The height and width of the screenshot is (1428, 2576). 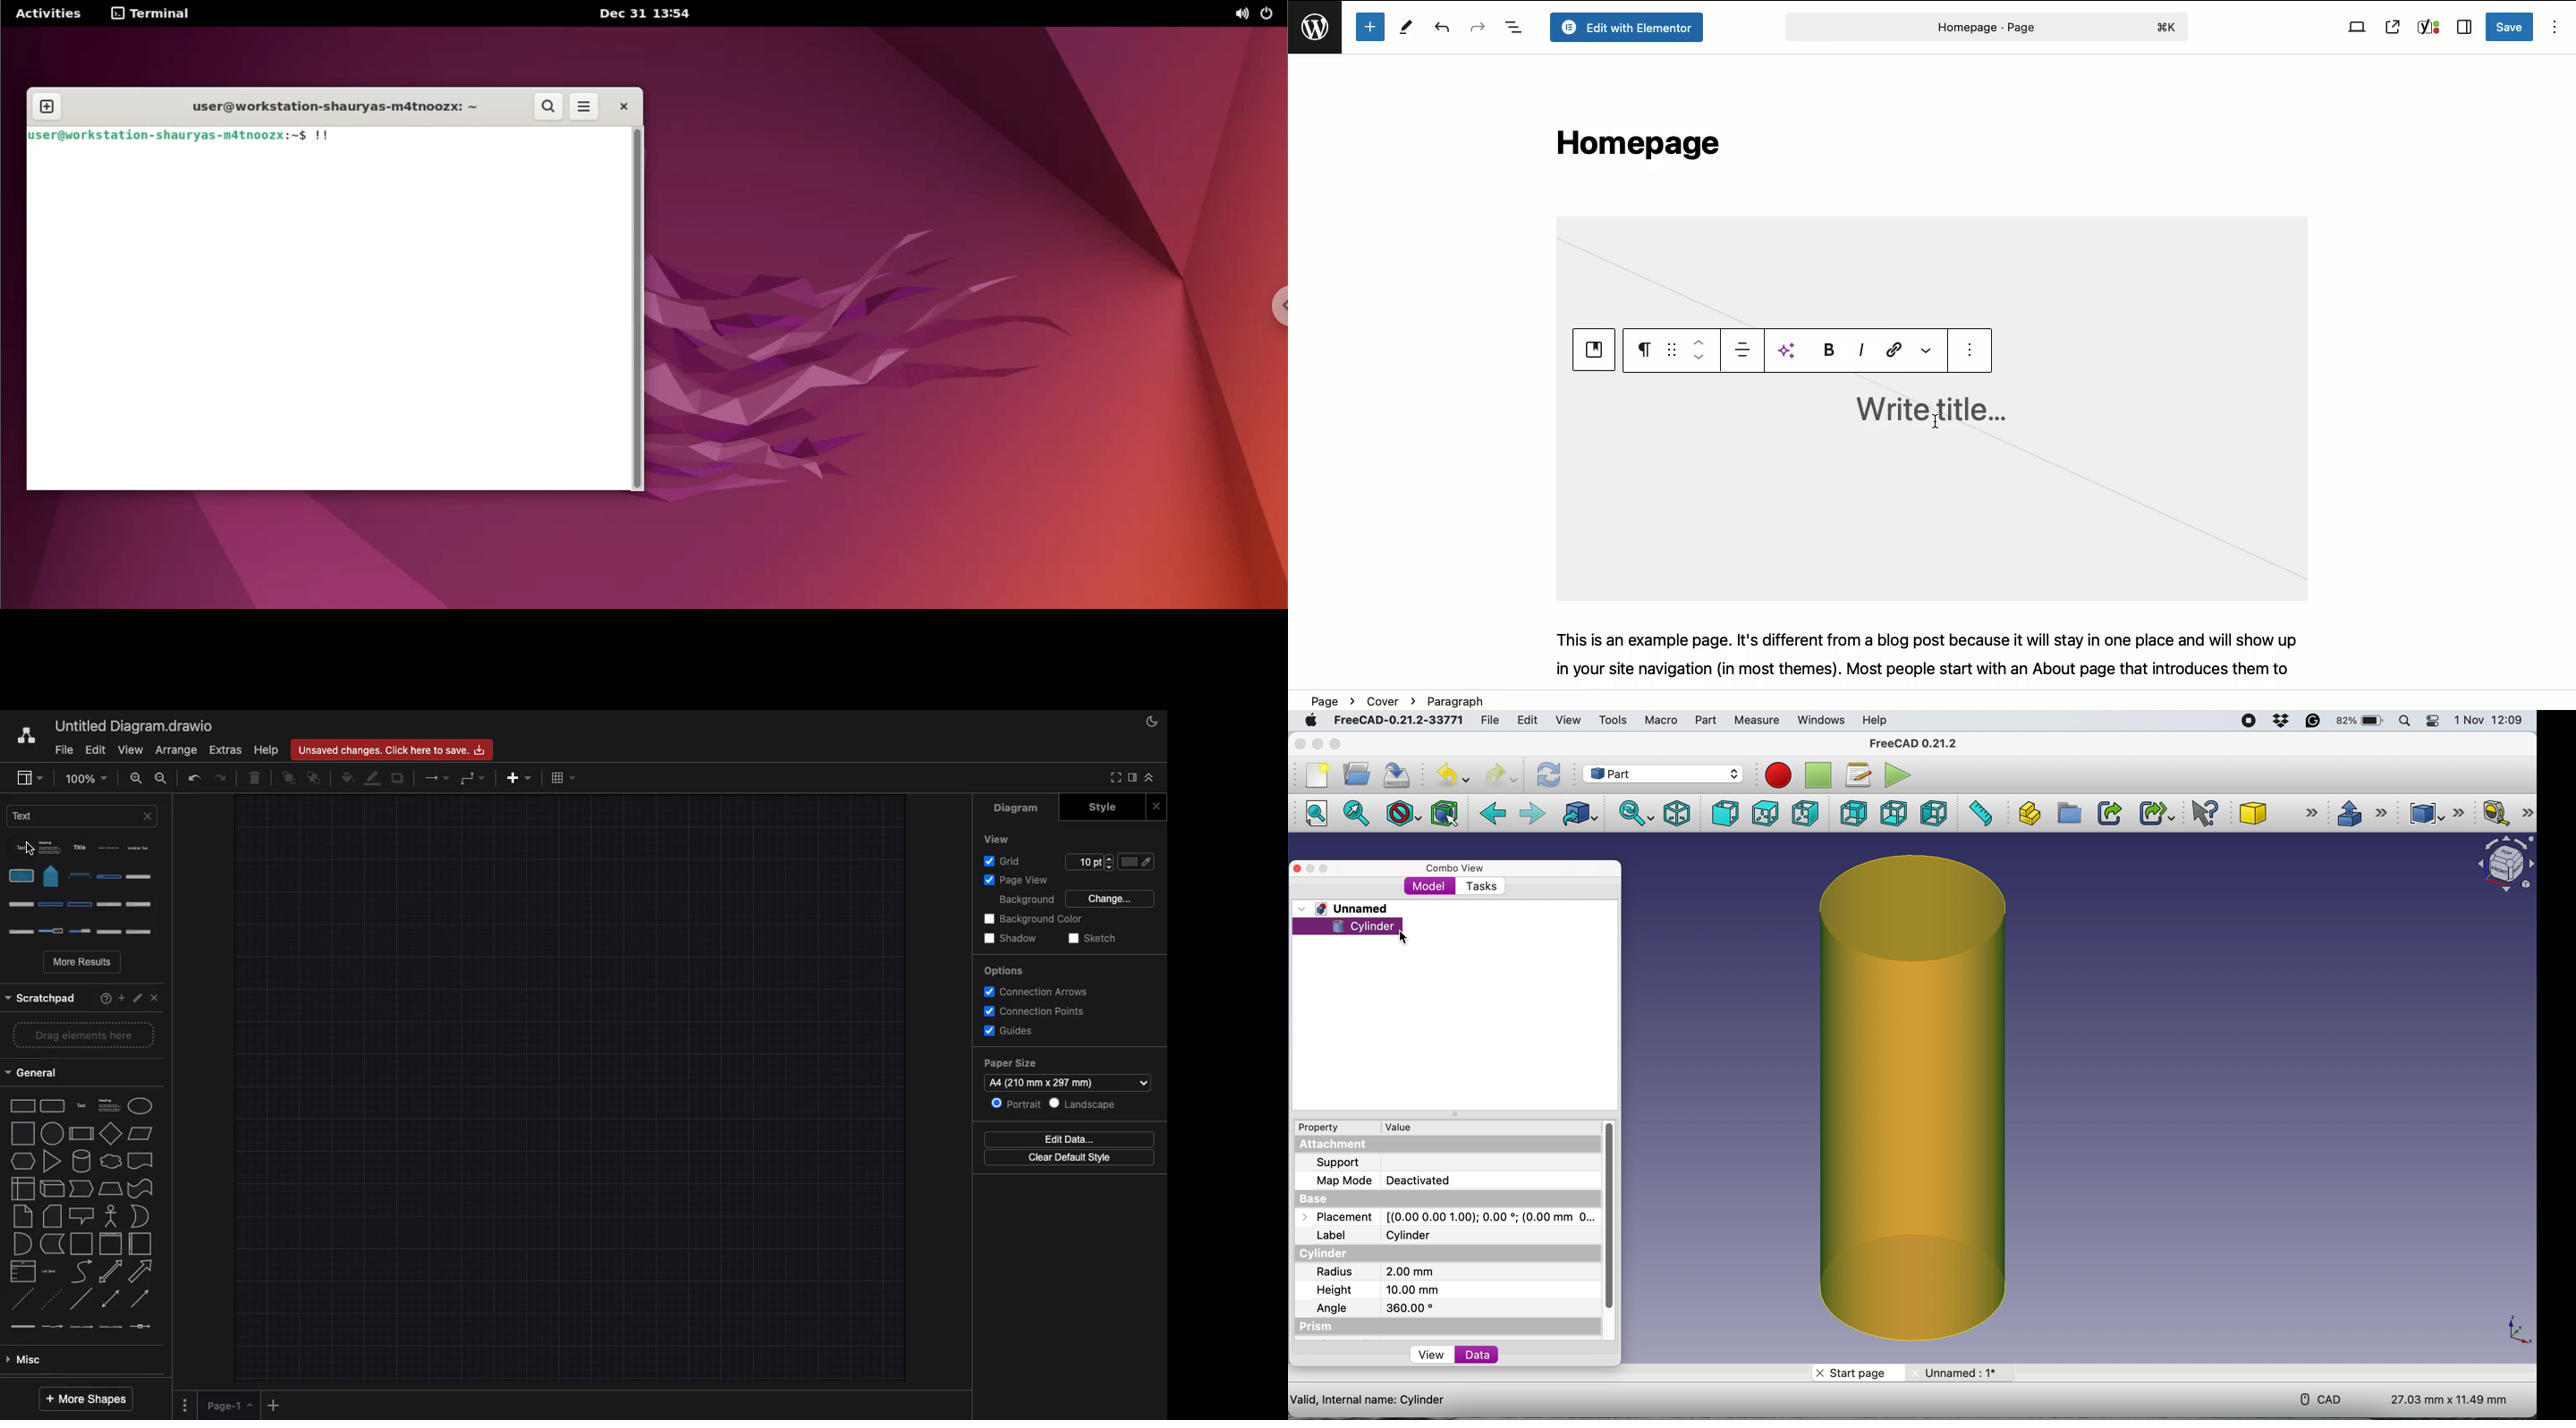 I want to click on Document overview, so click(x=1513, y=29).